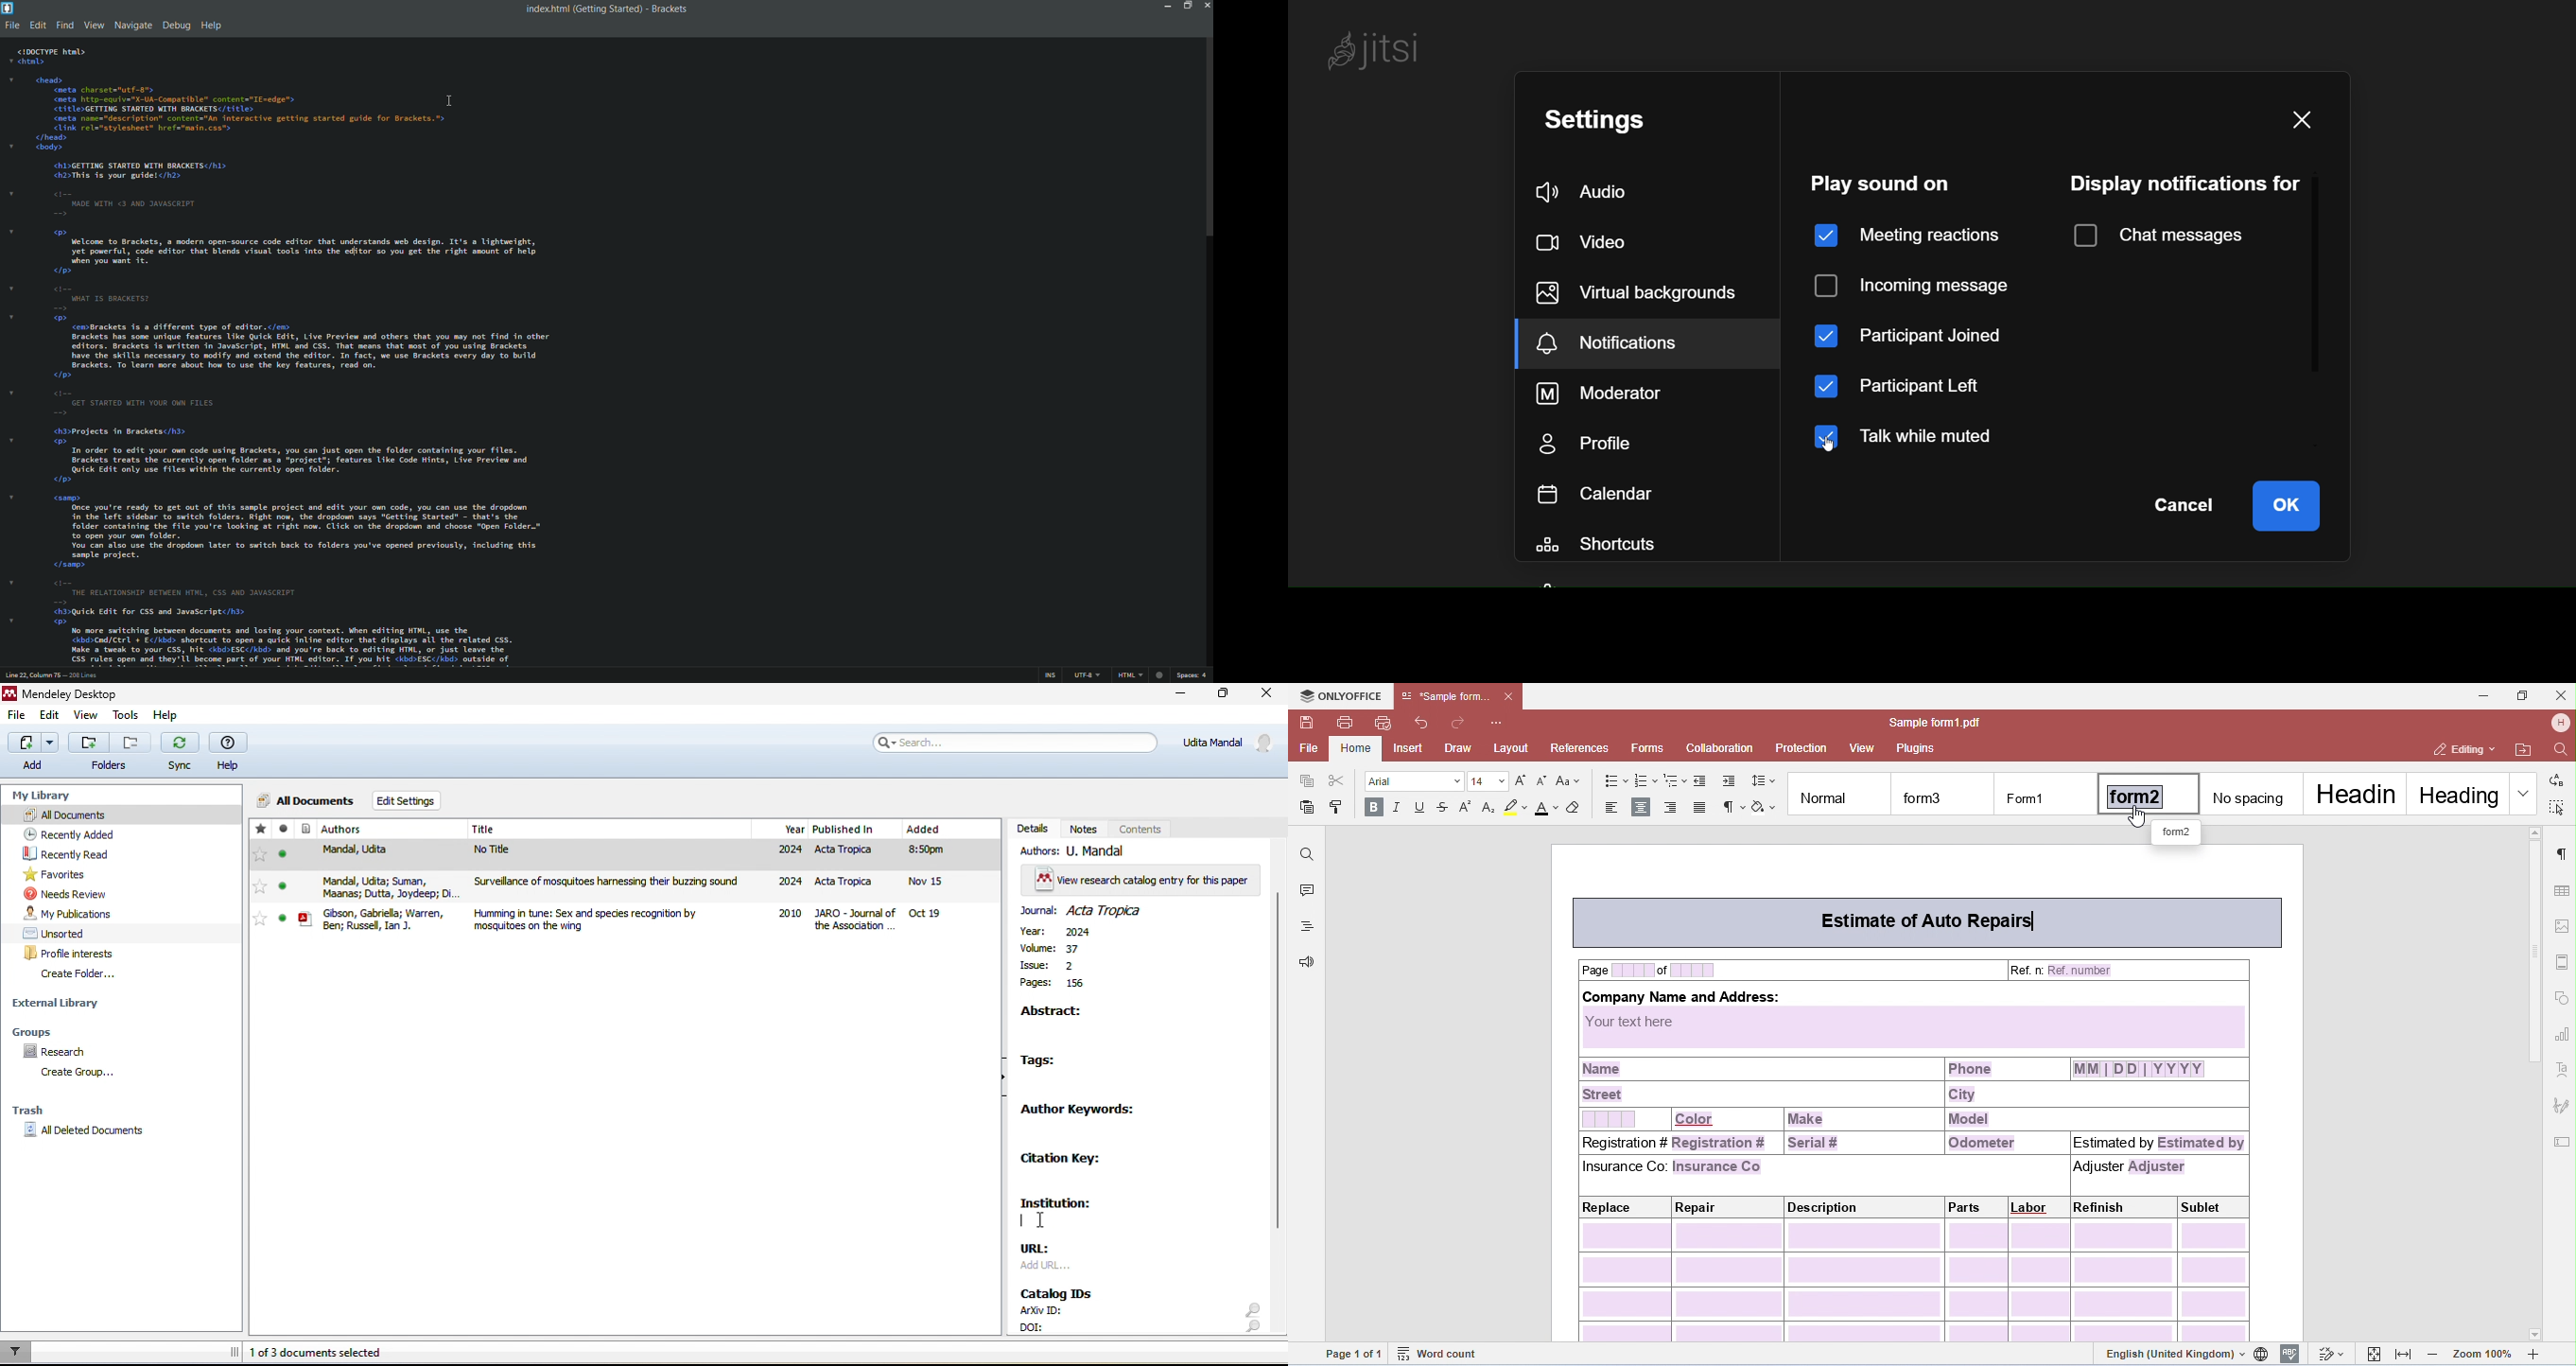  Describe the element at coordinates (1251, 1319) in the screenshot. I see `search` at that location.